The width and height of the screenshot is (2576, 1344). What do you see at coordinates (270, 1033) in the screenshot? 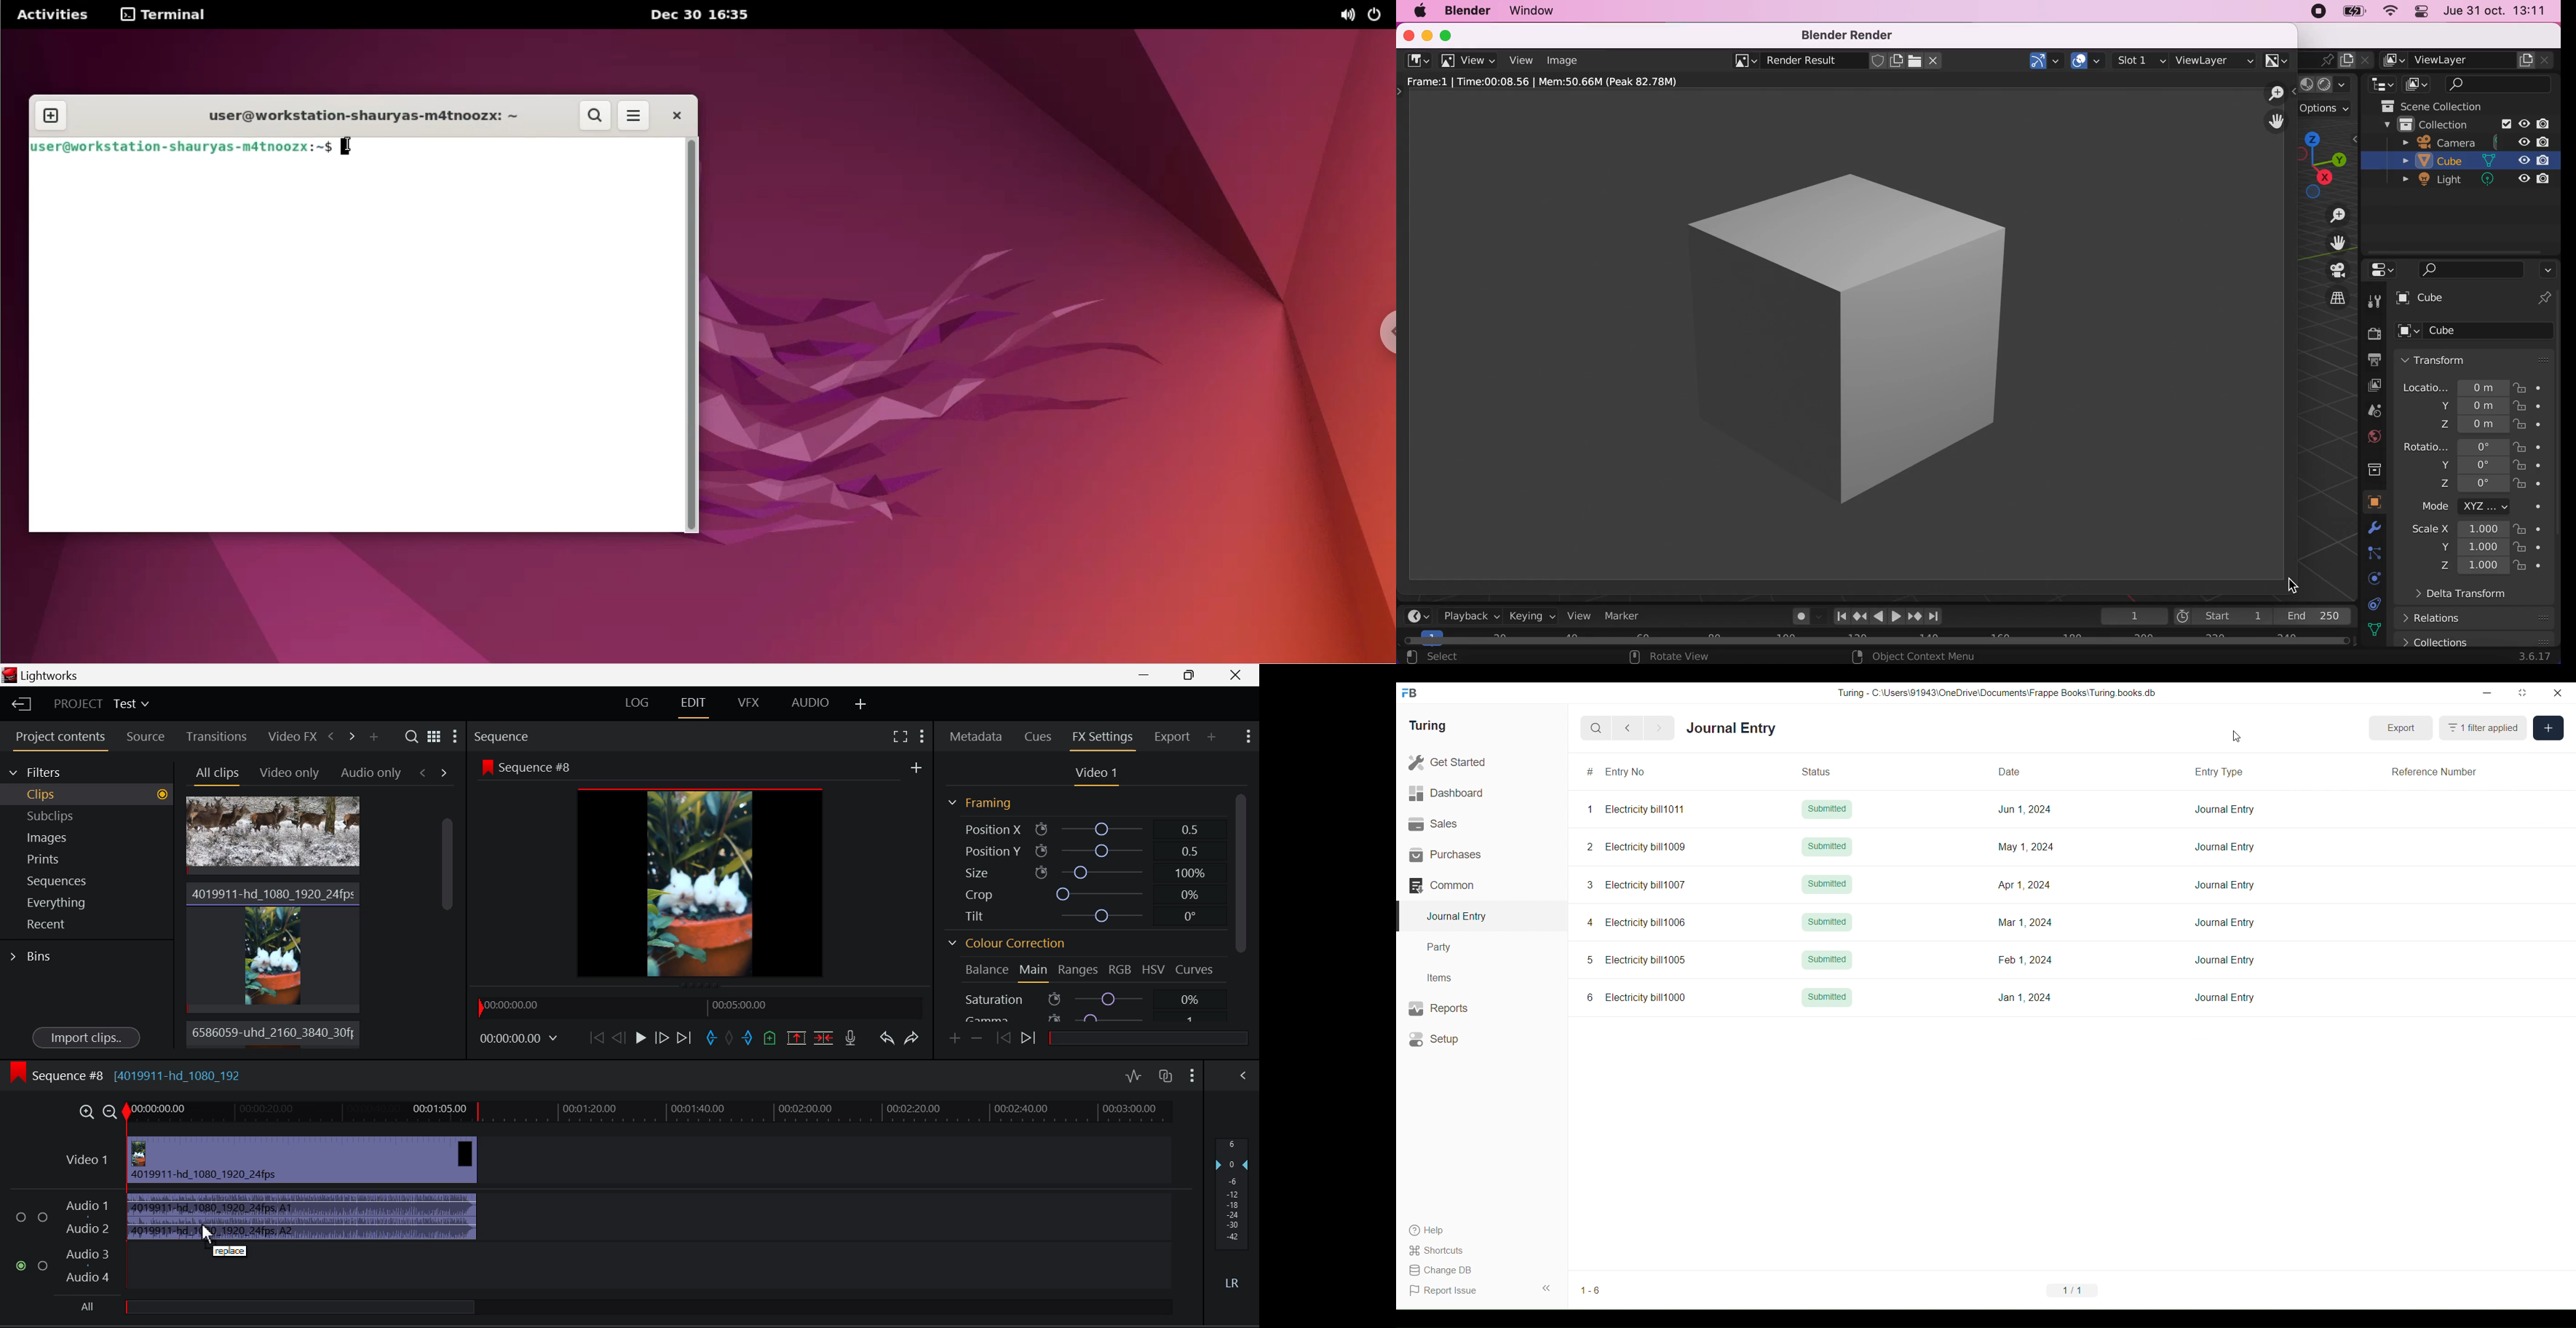
I see `6586059-uhd_2160_3849_30fp` at bounding box center [270, 1033].